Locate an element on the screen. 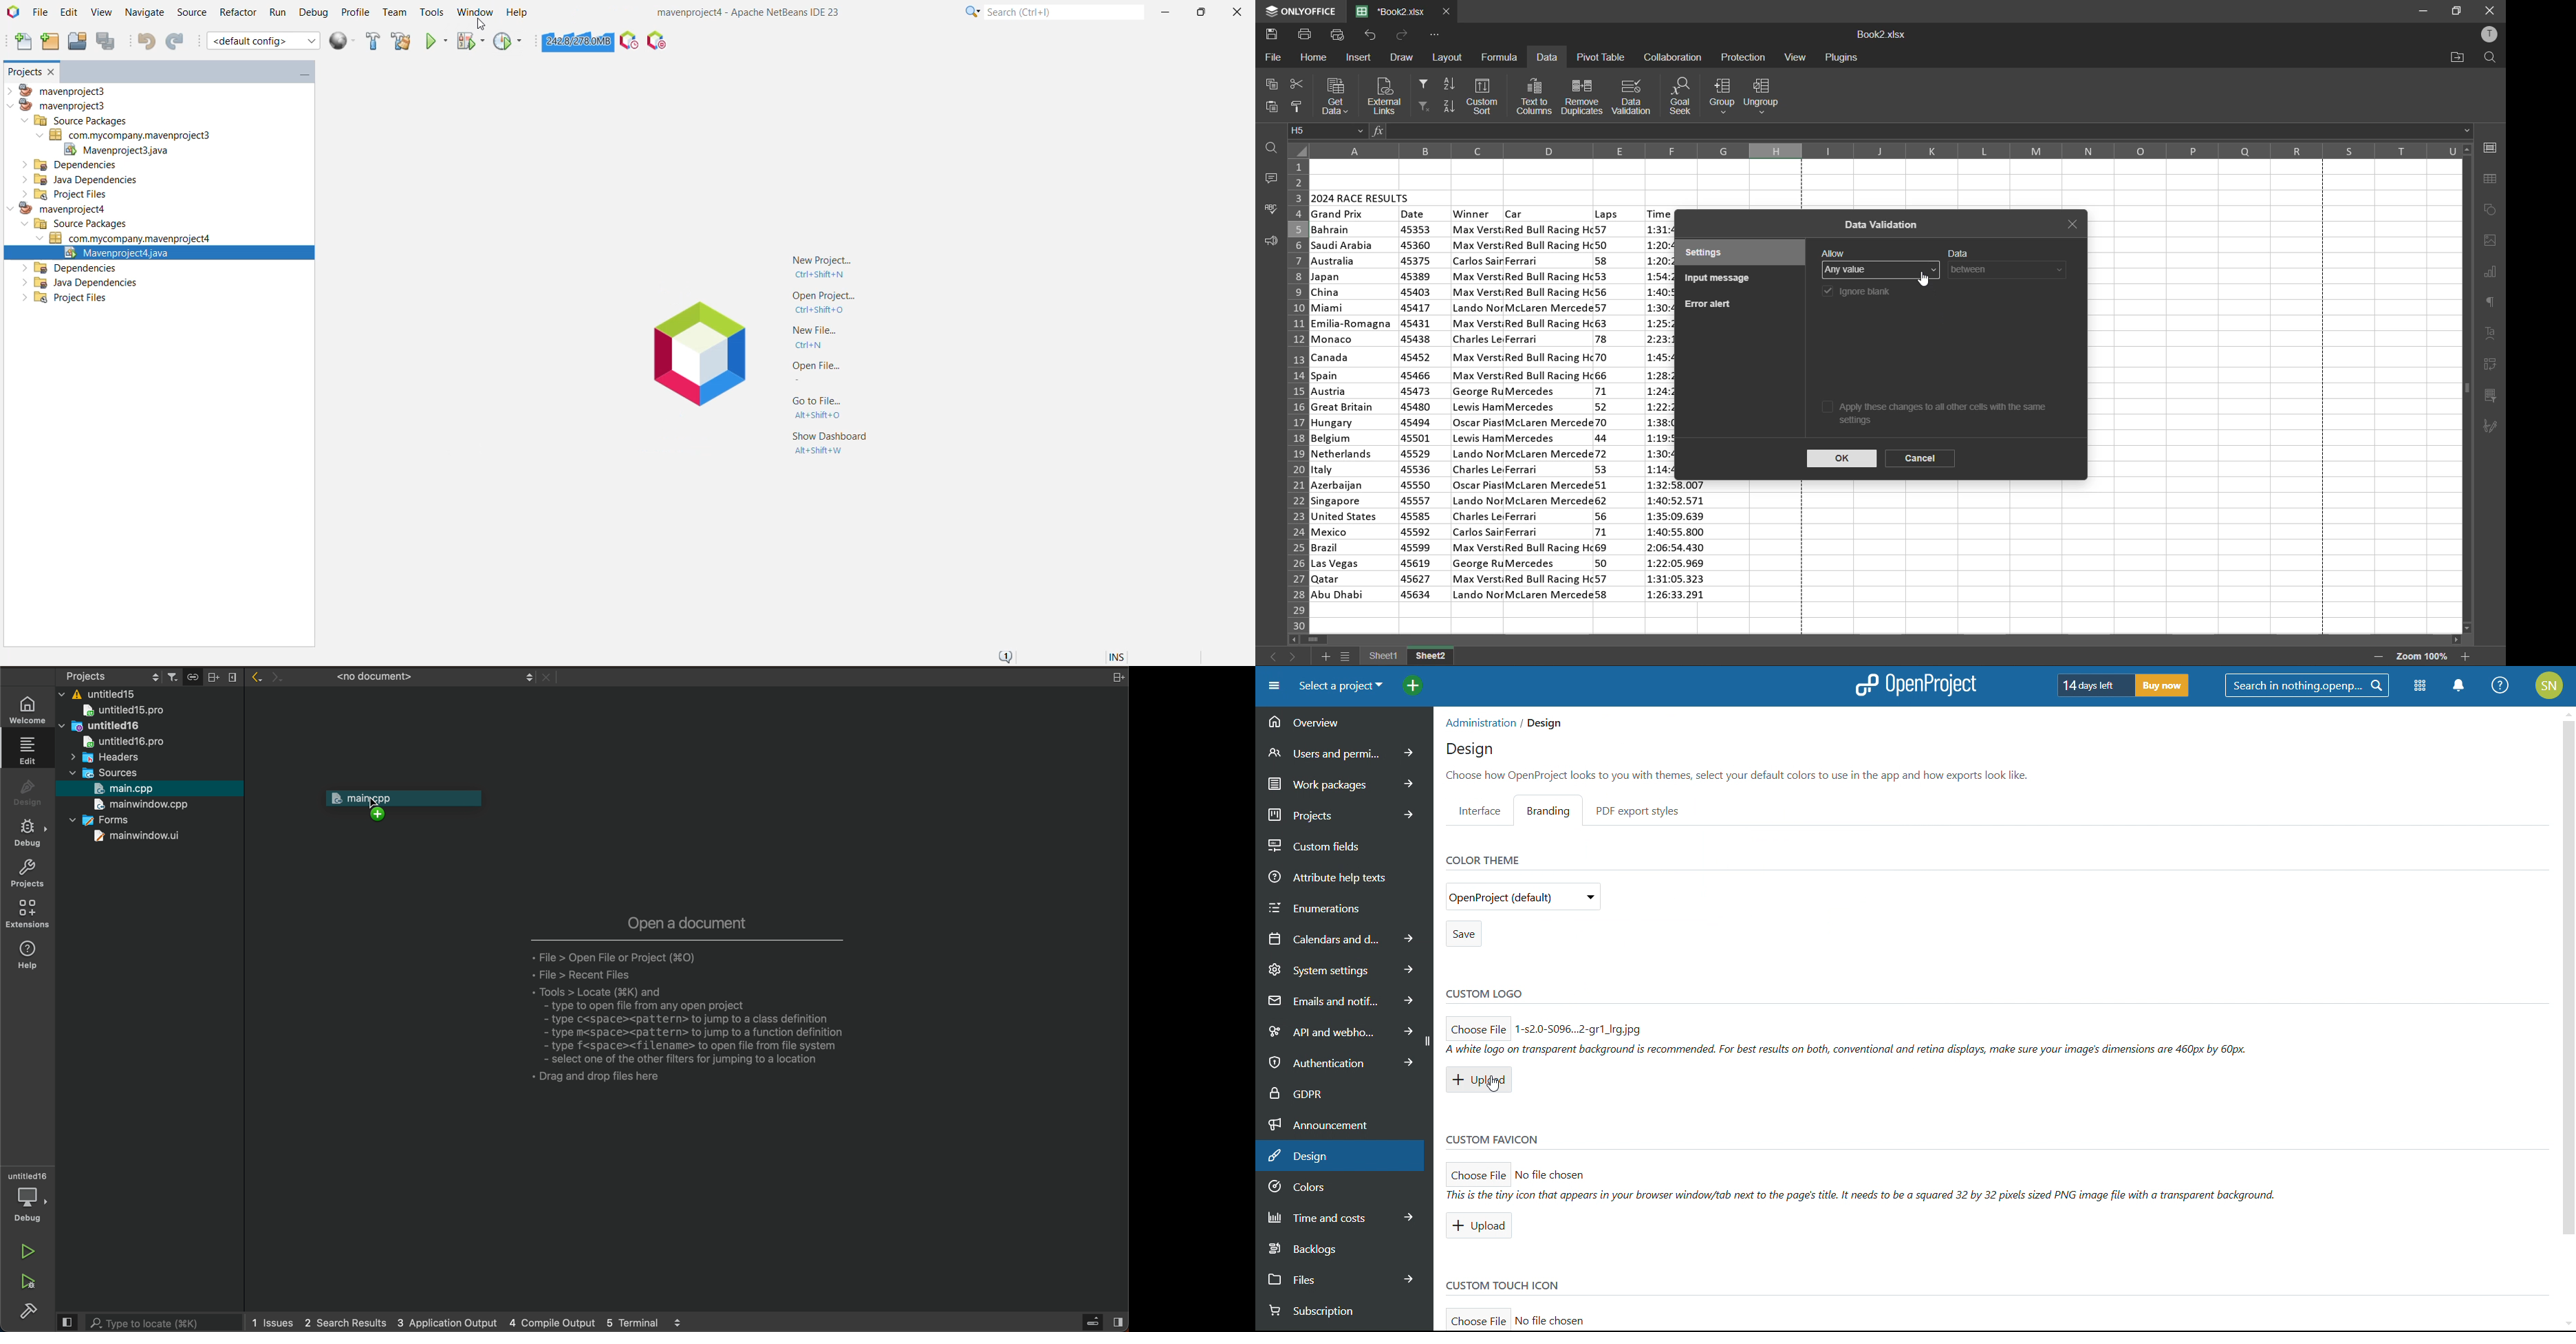 The width and height of the screenshot is (2576, 1344). ignore blank is located at coordinates (1866, 291).